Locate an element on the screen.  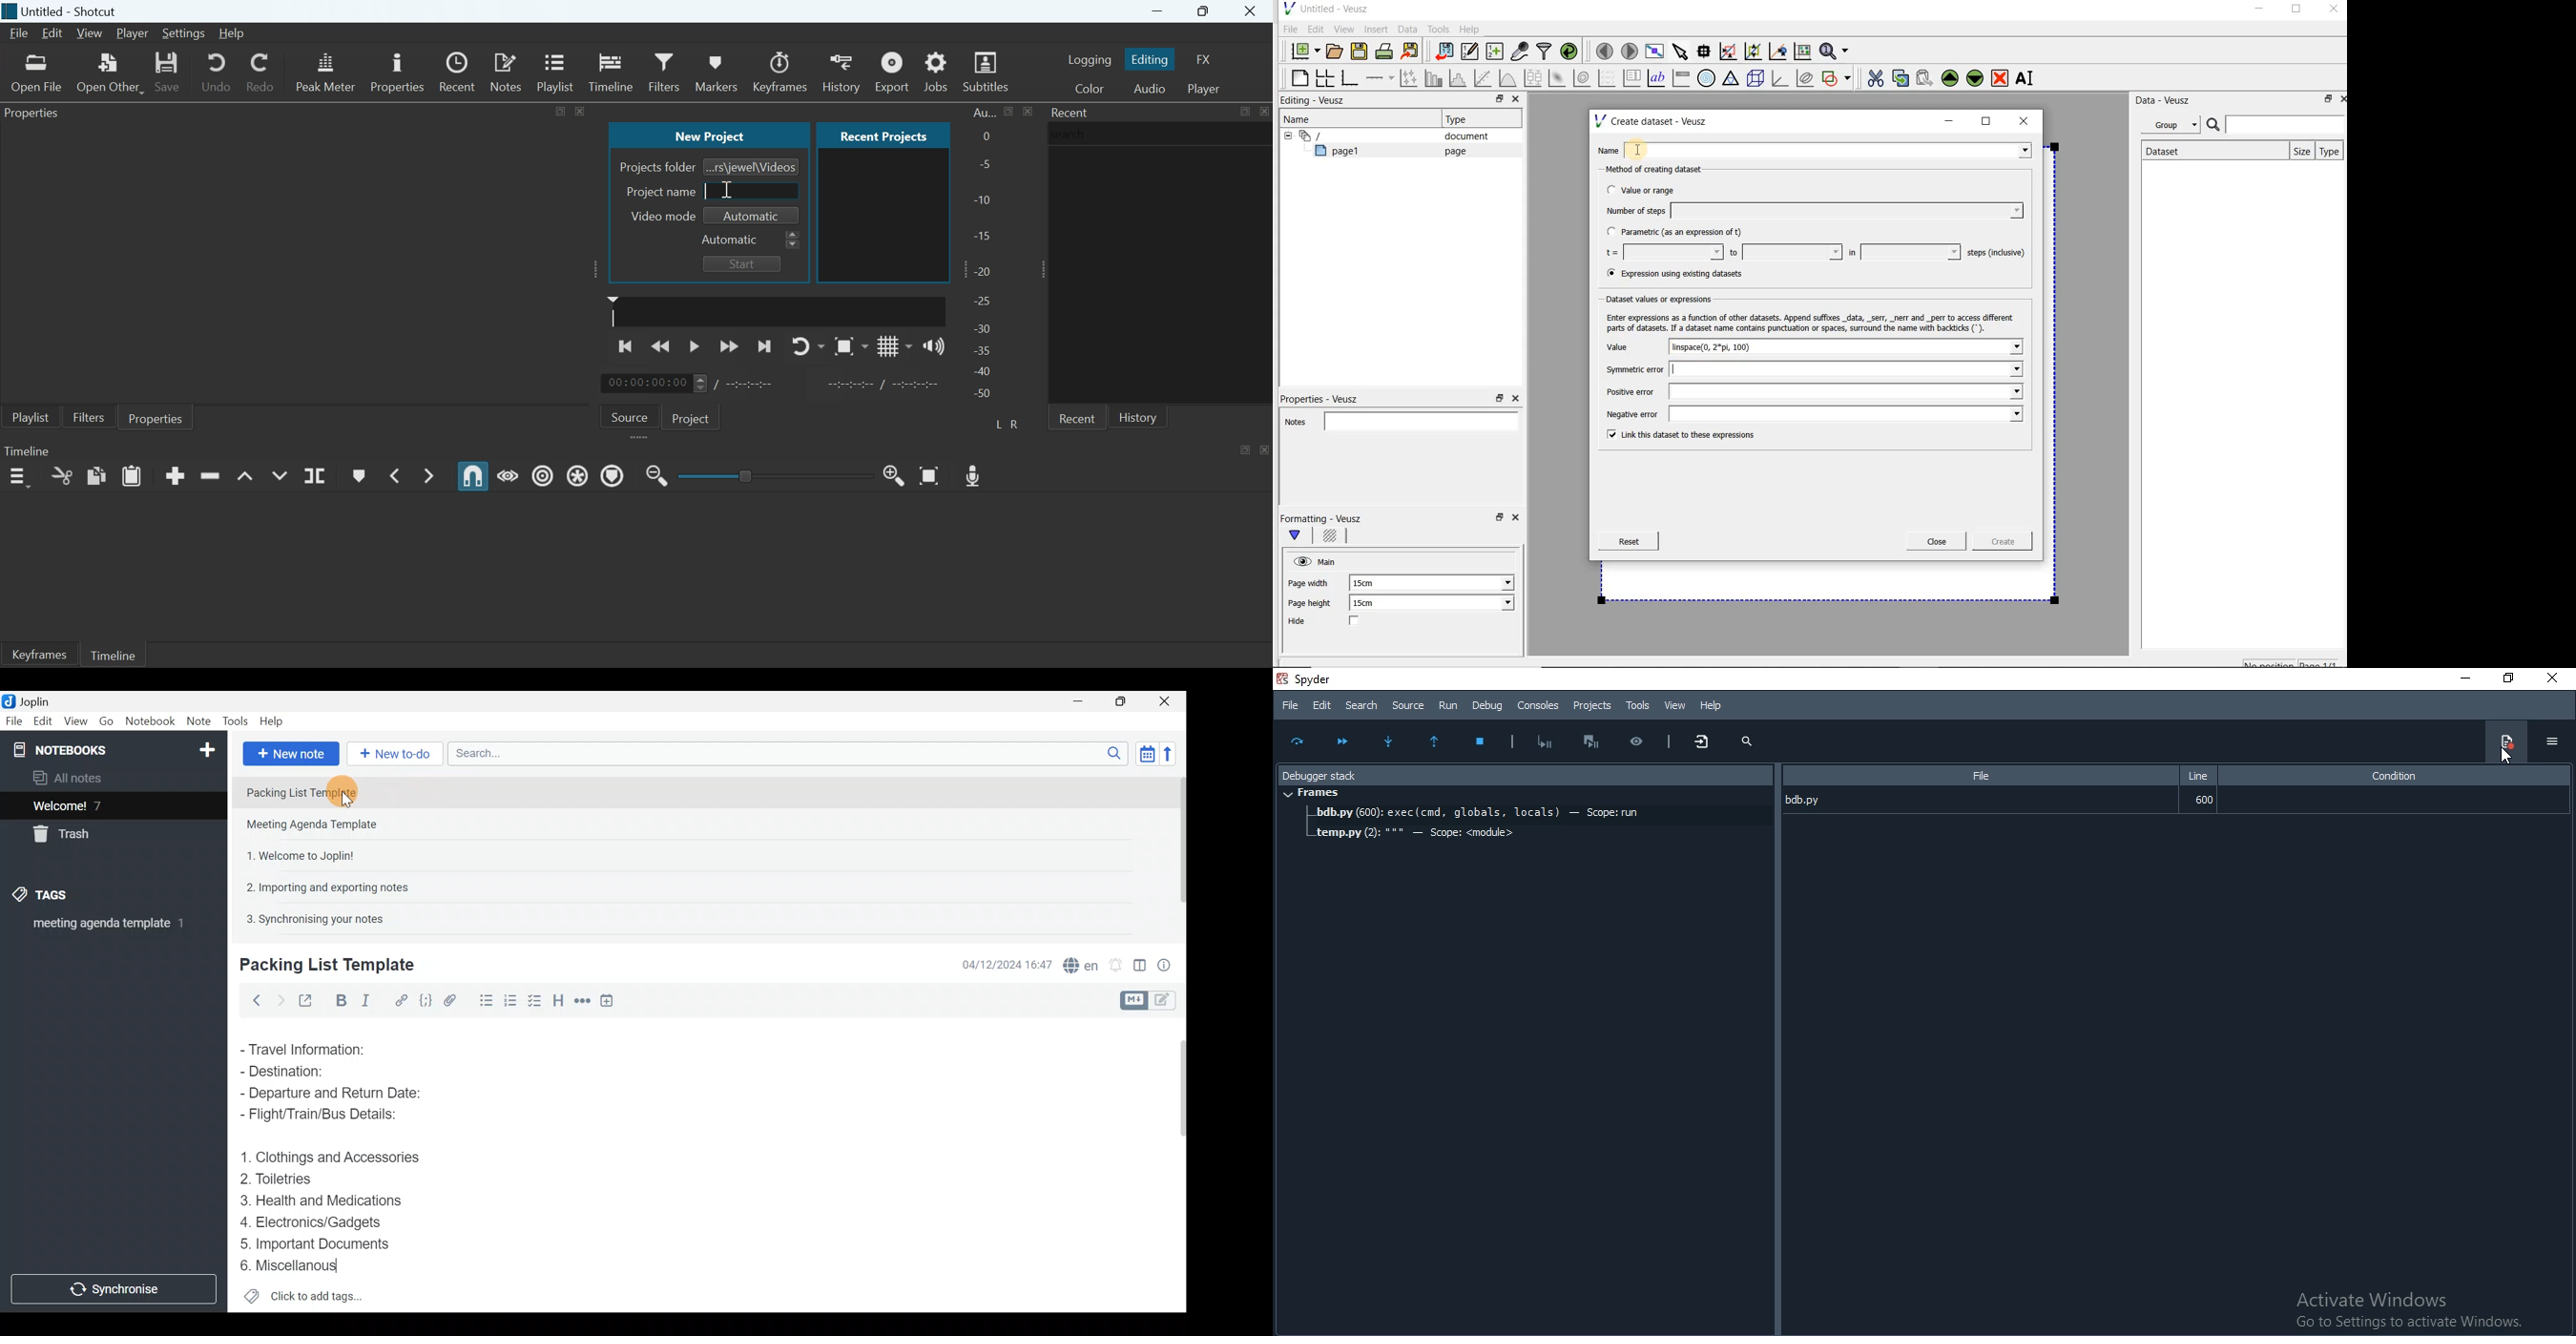
Source is located at coordinates (1408, 704).